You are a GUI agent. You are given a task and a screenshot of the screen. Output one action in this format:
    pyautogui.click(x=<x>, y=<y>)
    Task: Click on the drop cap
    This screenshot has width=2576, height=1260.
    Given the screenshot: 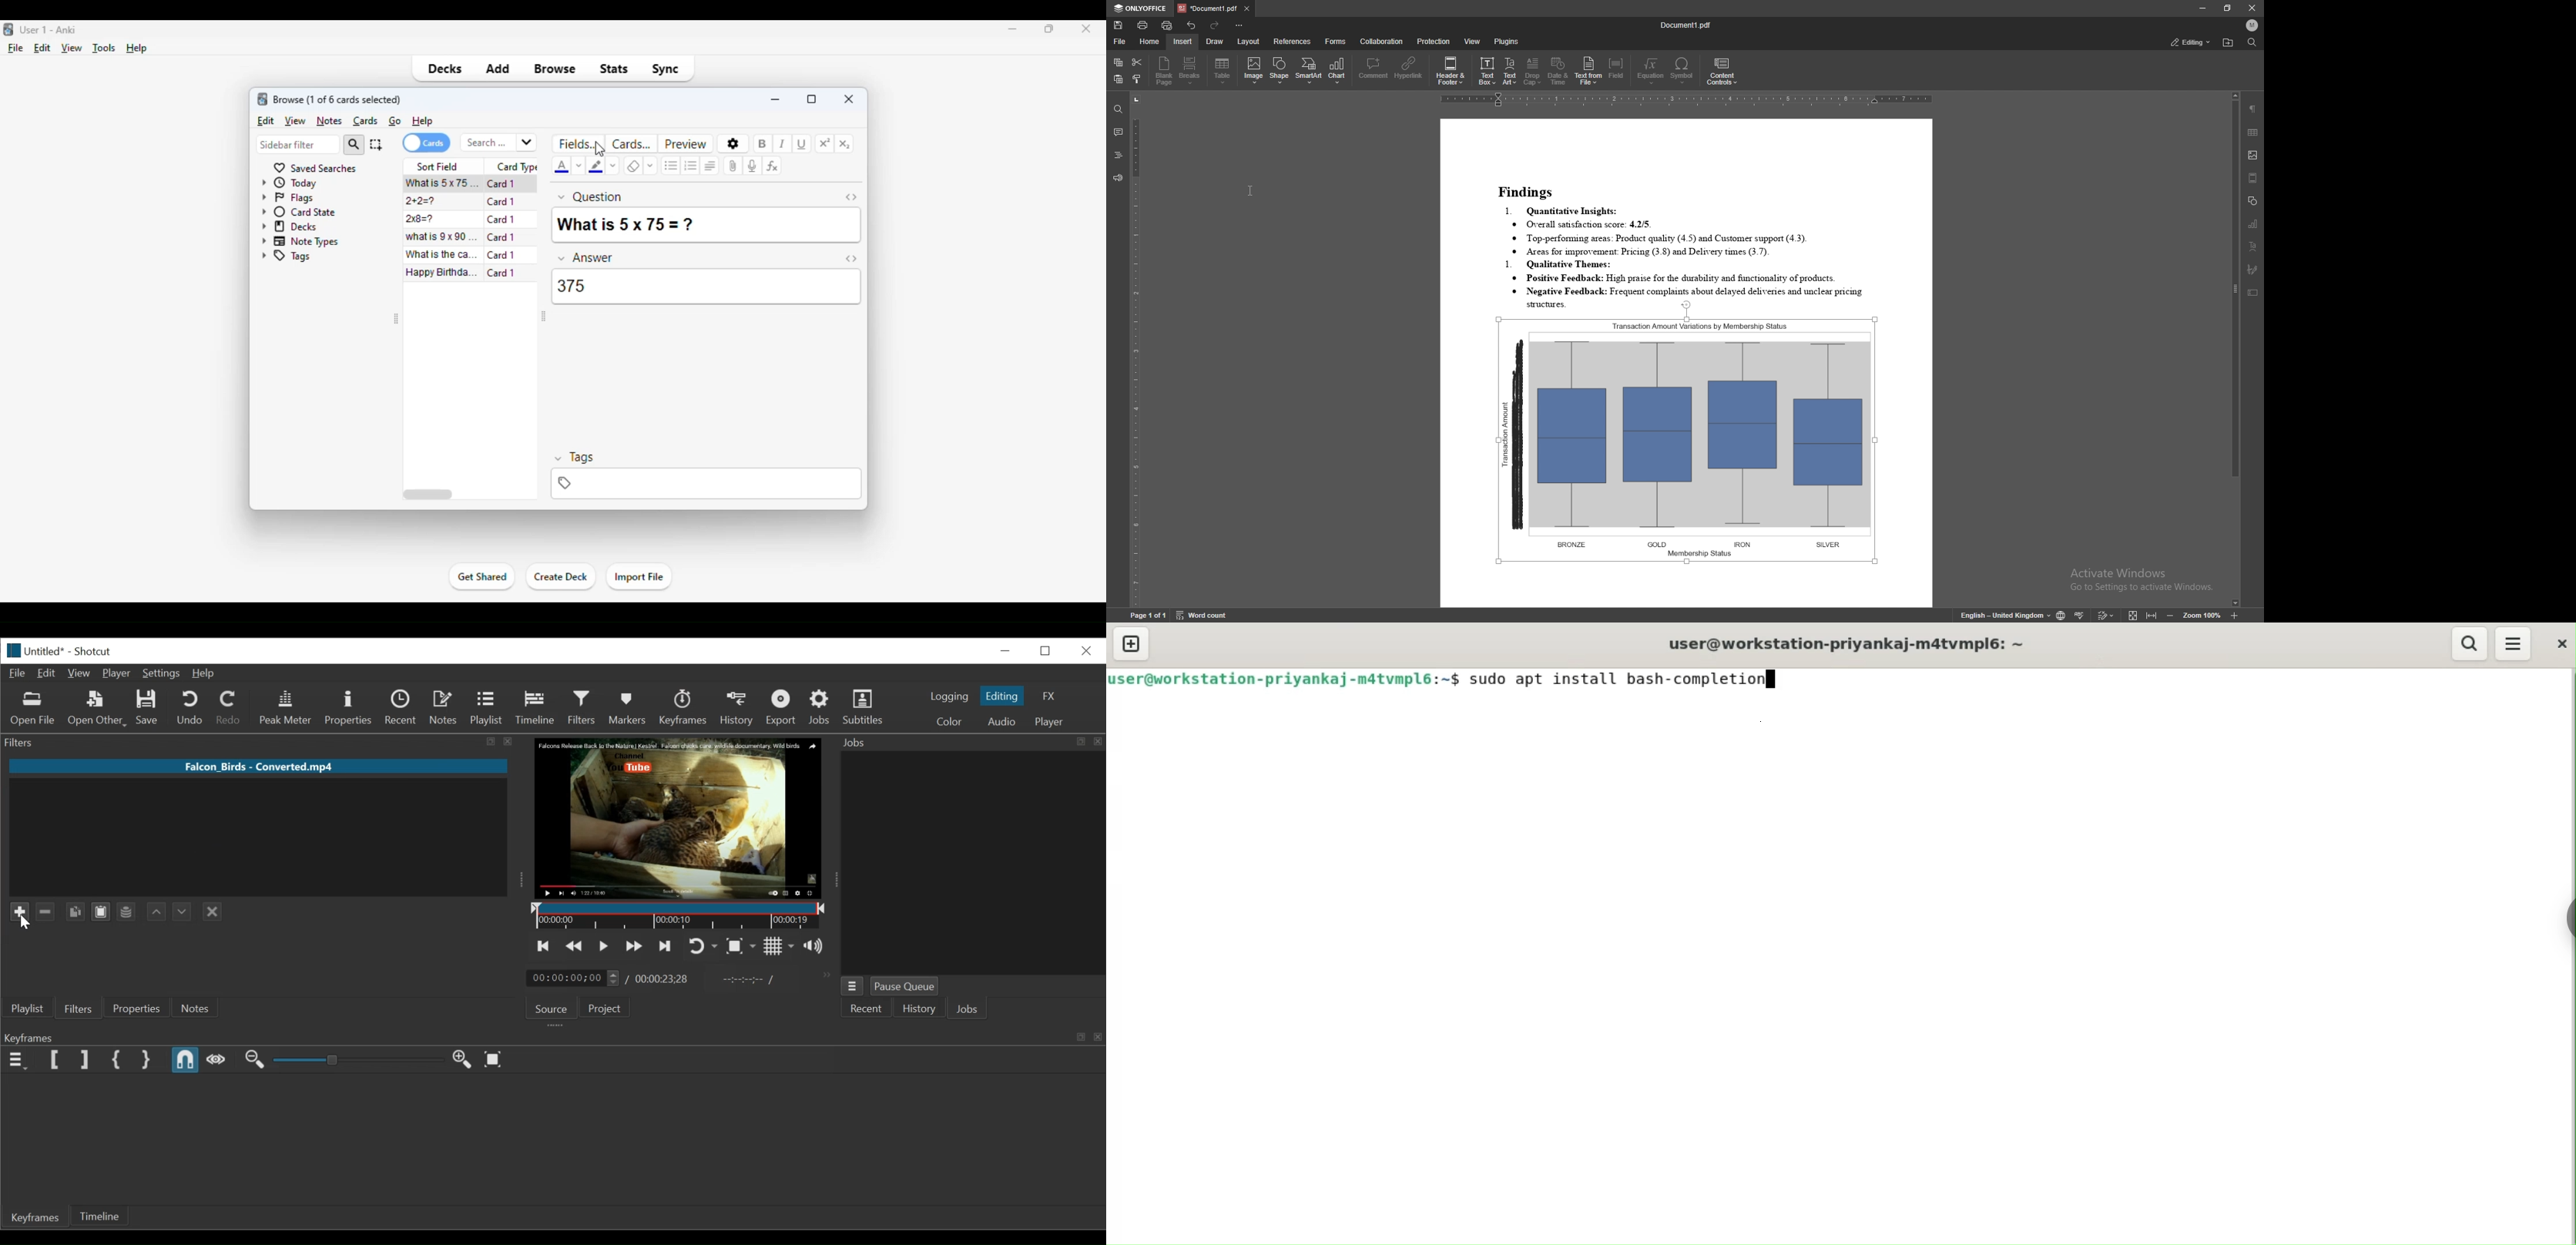 What is the action you would take?
    pyautogui.click(x=1534, y=71)
    